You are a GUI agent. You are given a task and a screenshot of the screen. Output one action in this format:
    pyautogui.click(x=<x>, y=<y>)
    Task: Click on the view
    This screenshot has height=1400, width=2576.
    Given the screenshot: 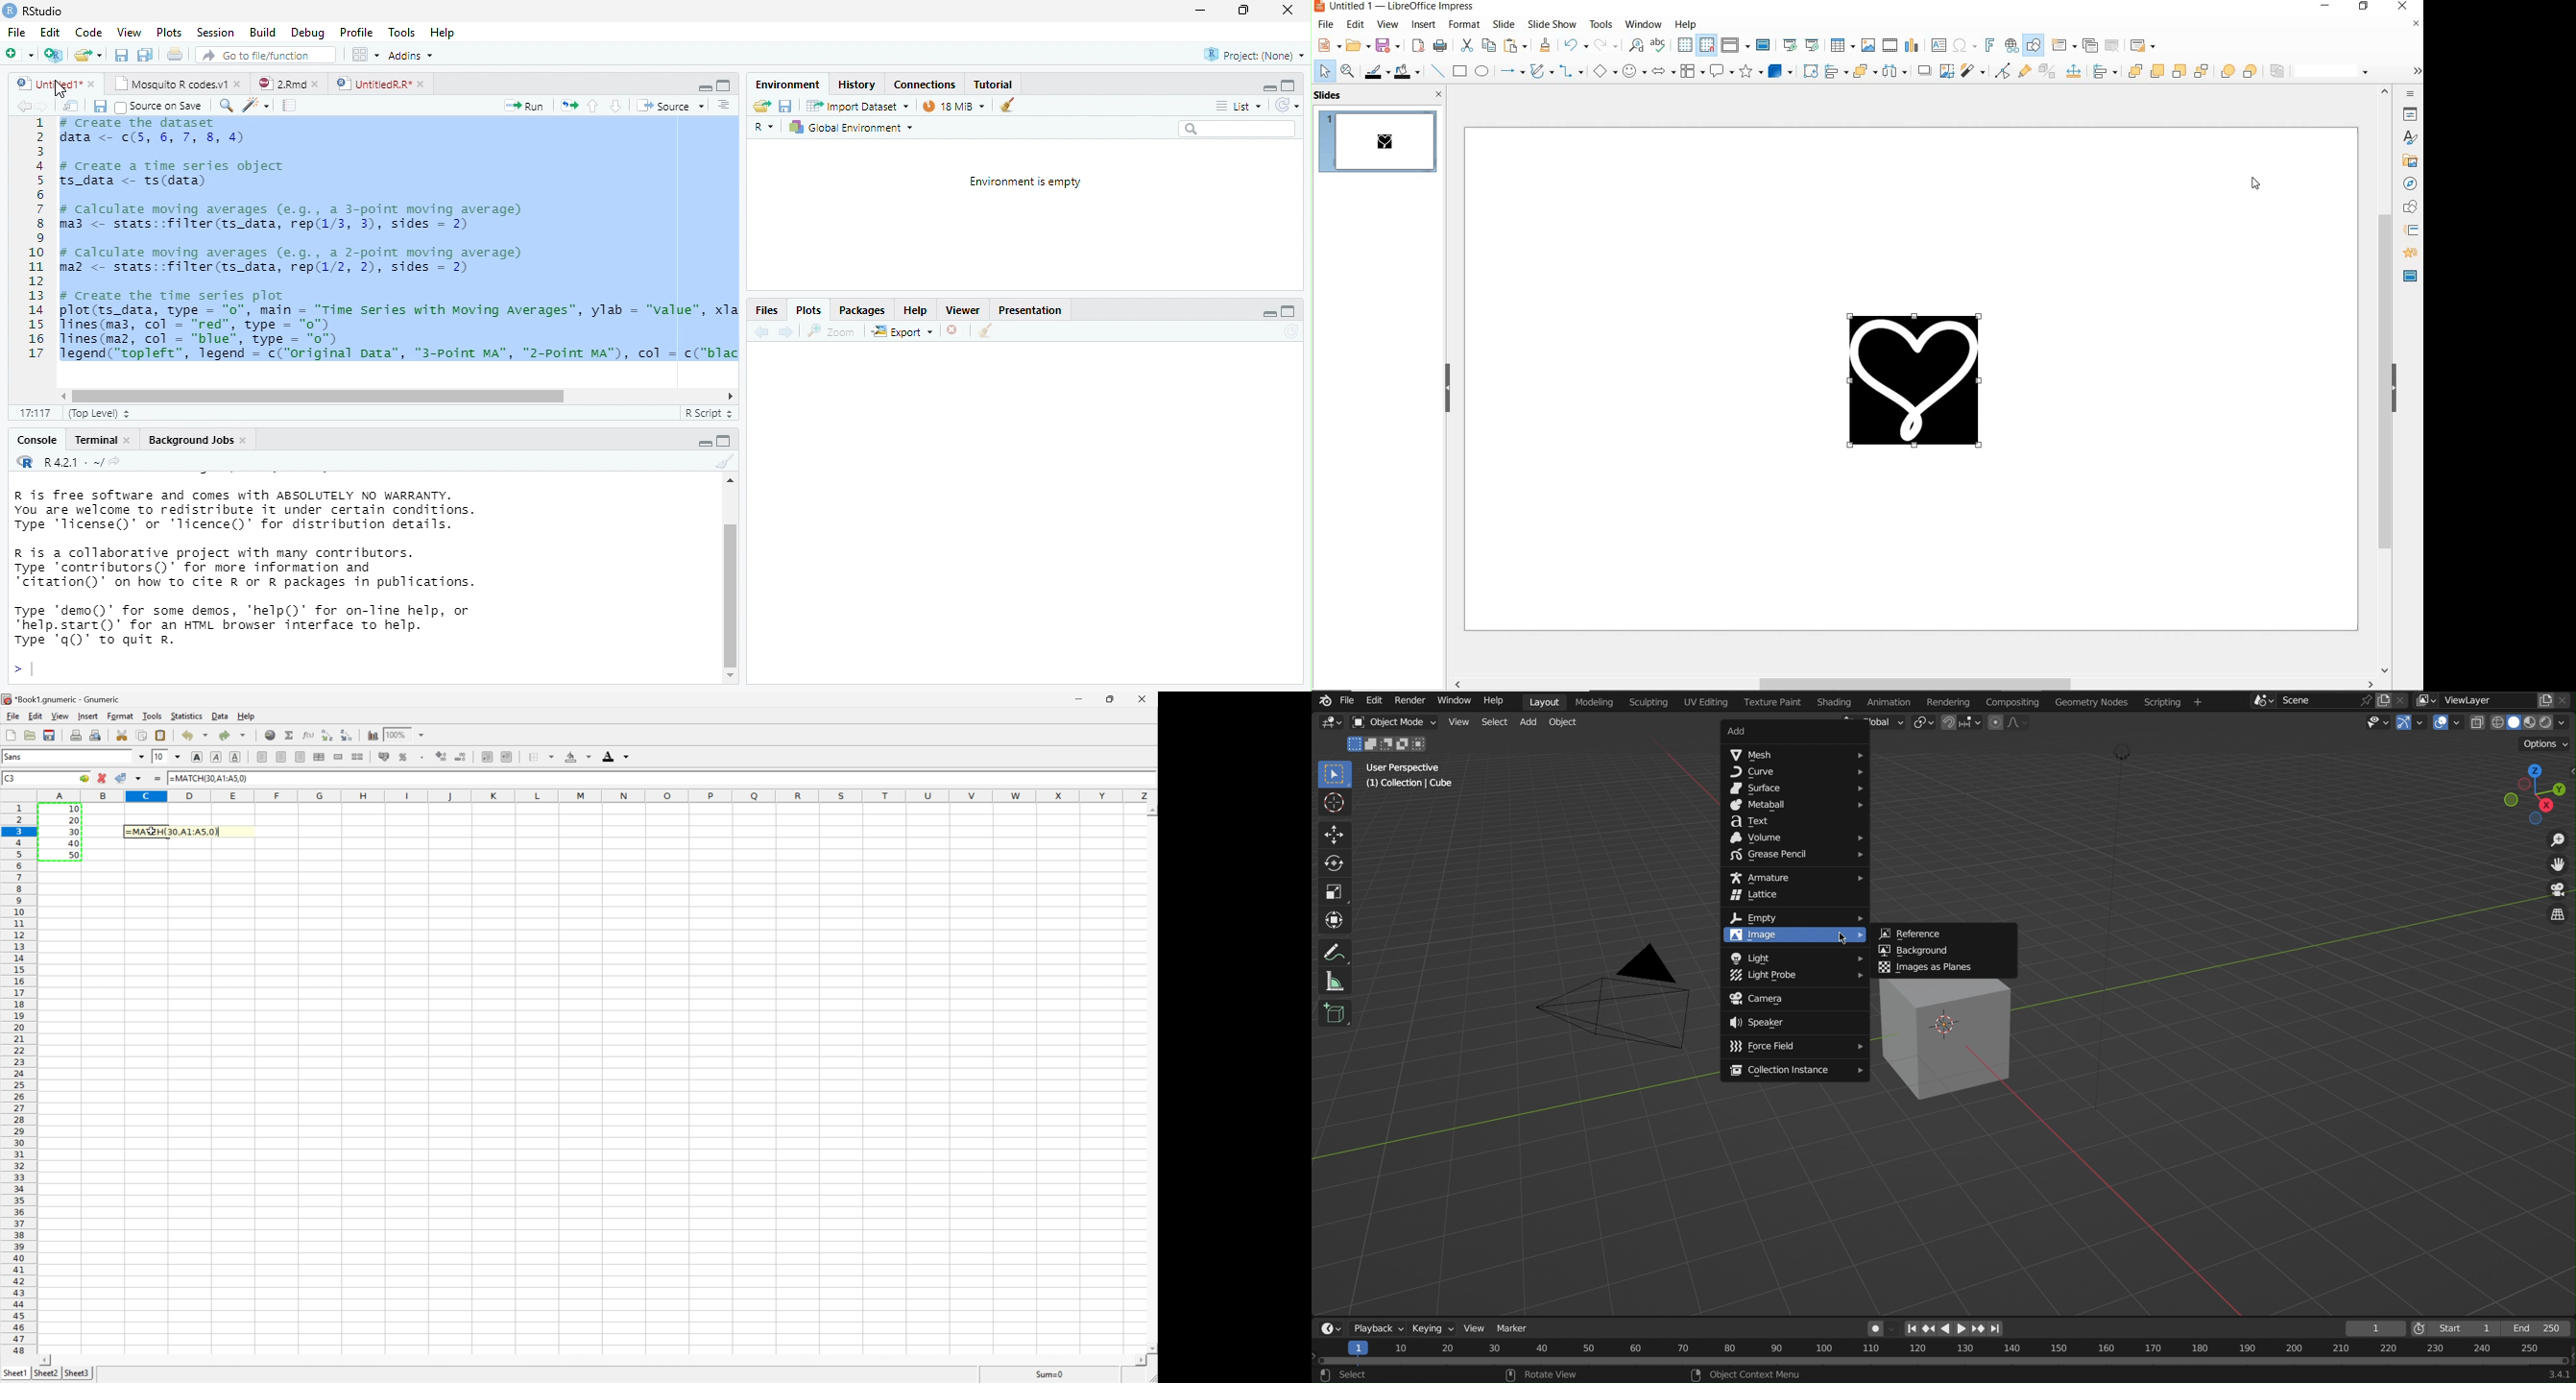 What is the action you would take?
    pyautogui.click(x=1388, y=25)
    